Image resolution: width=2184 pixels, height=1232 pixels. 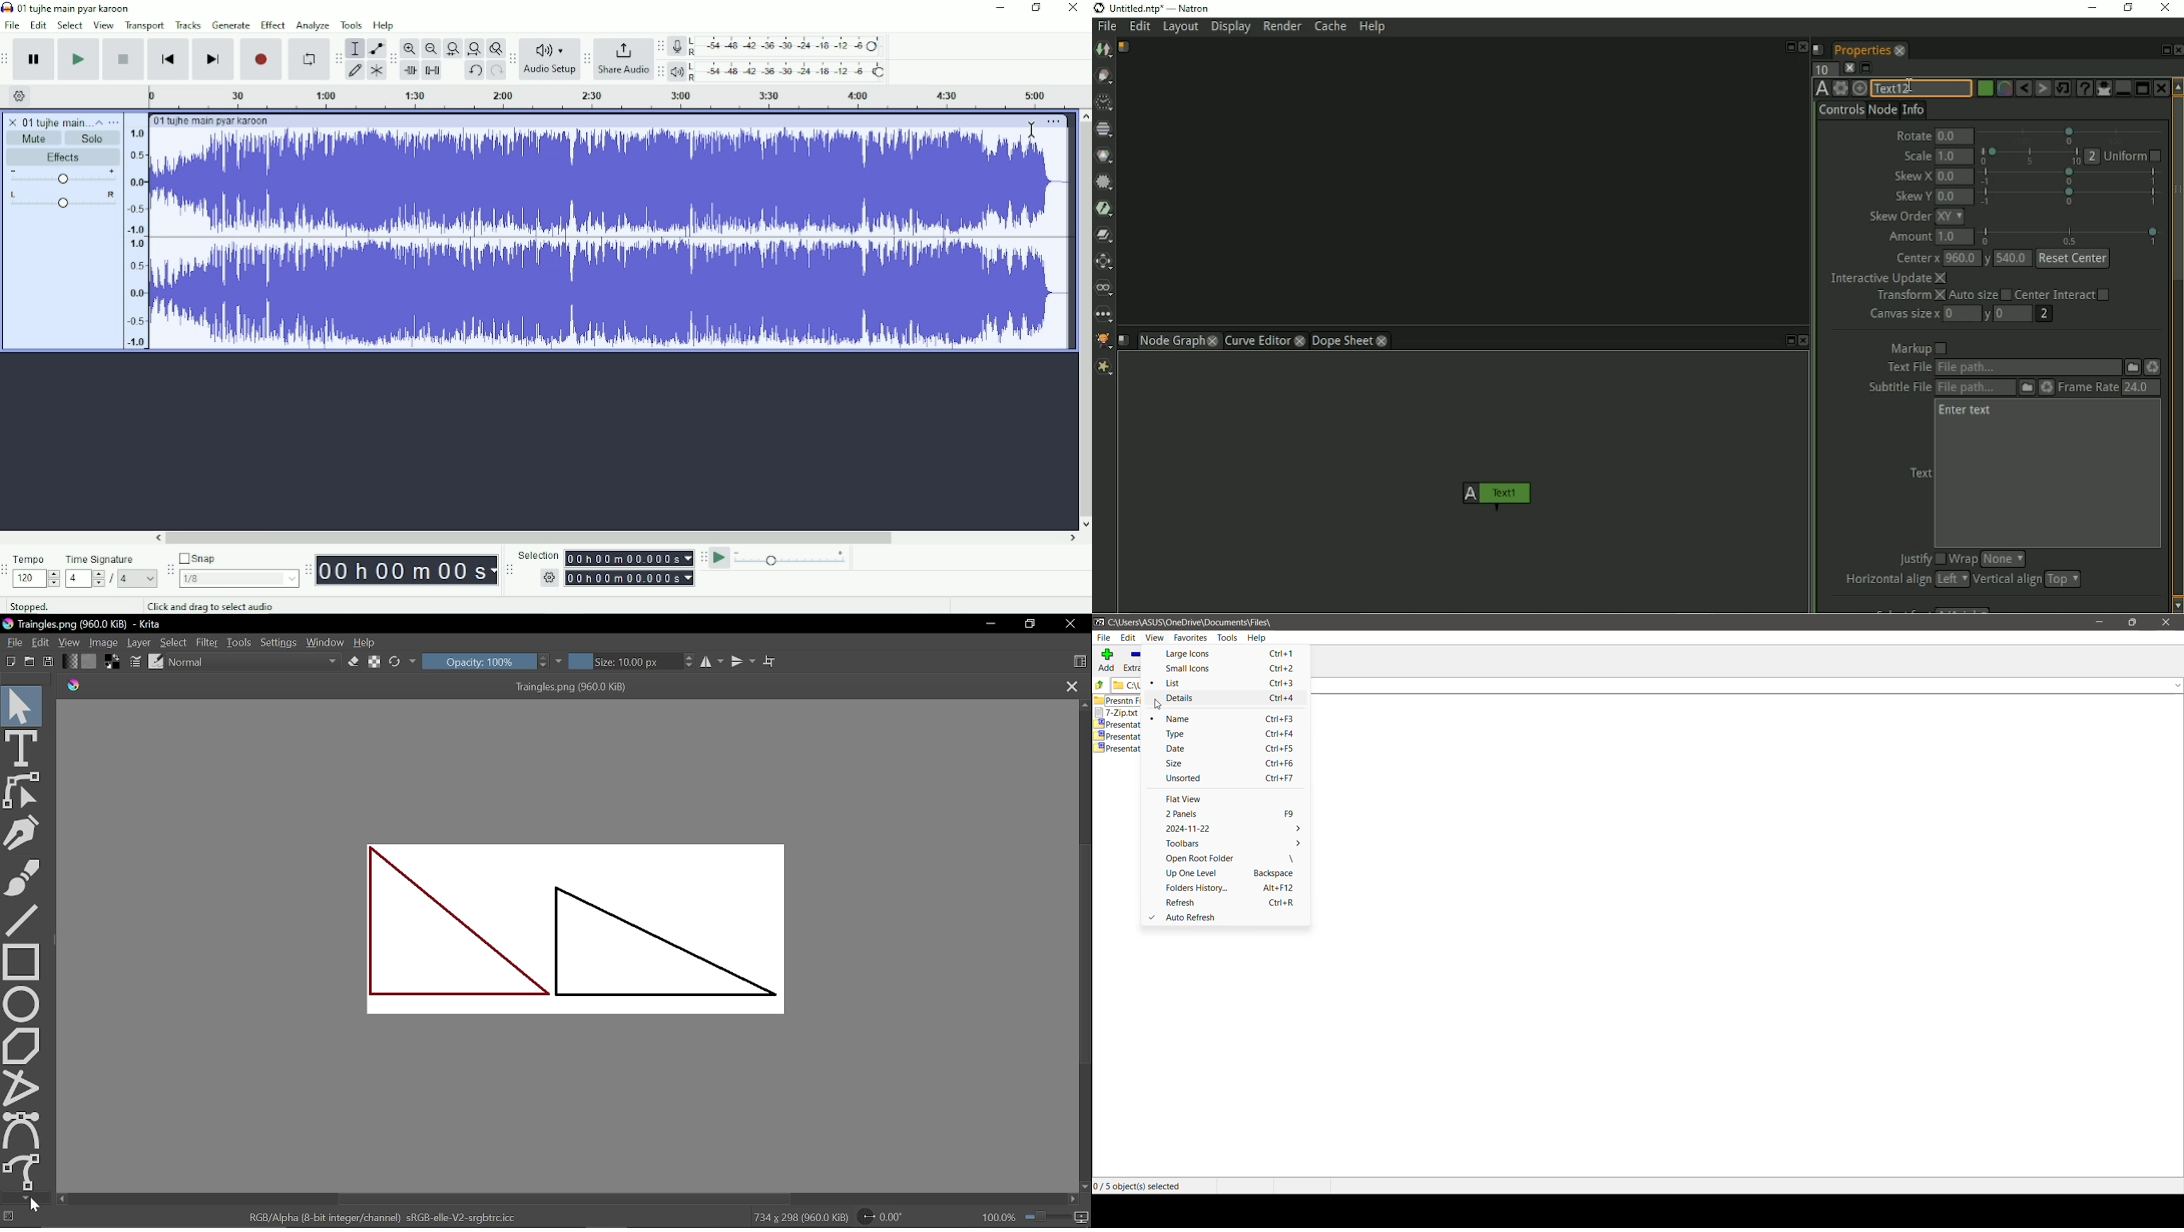 I want to click on Cursor, so click(x=35, y=1206).